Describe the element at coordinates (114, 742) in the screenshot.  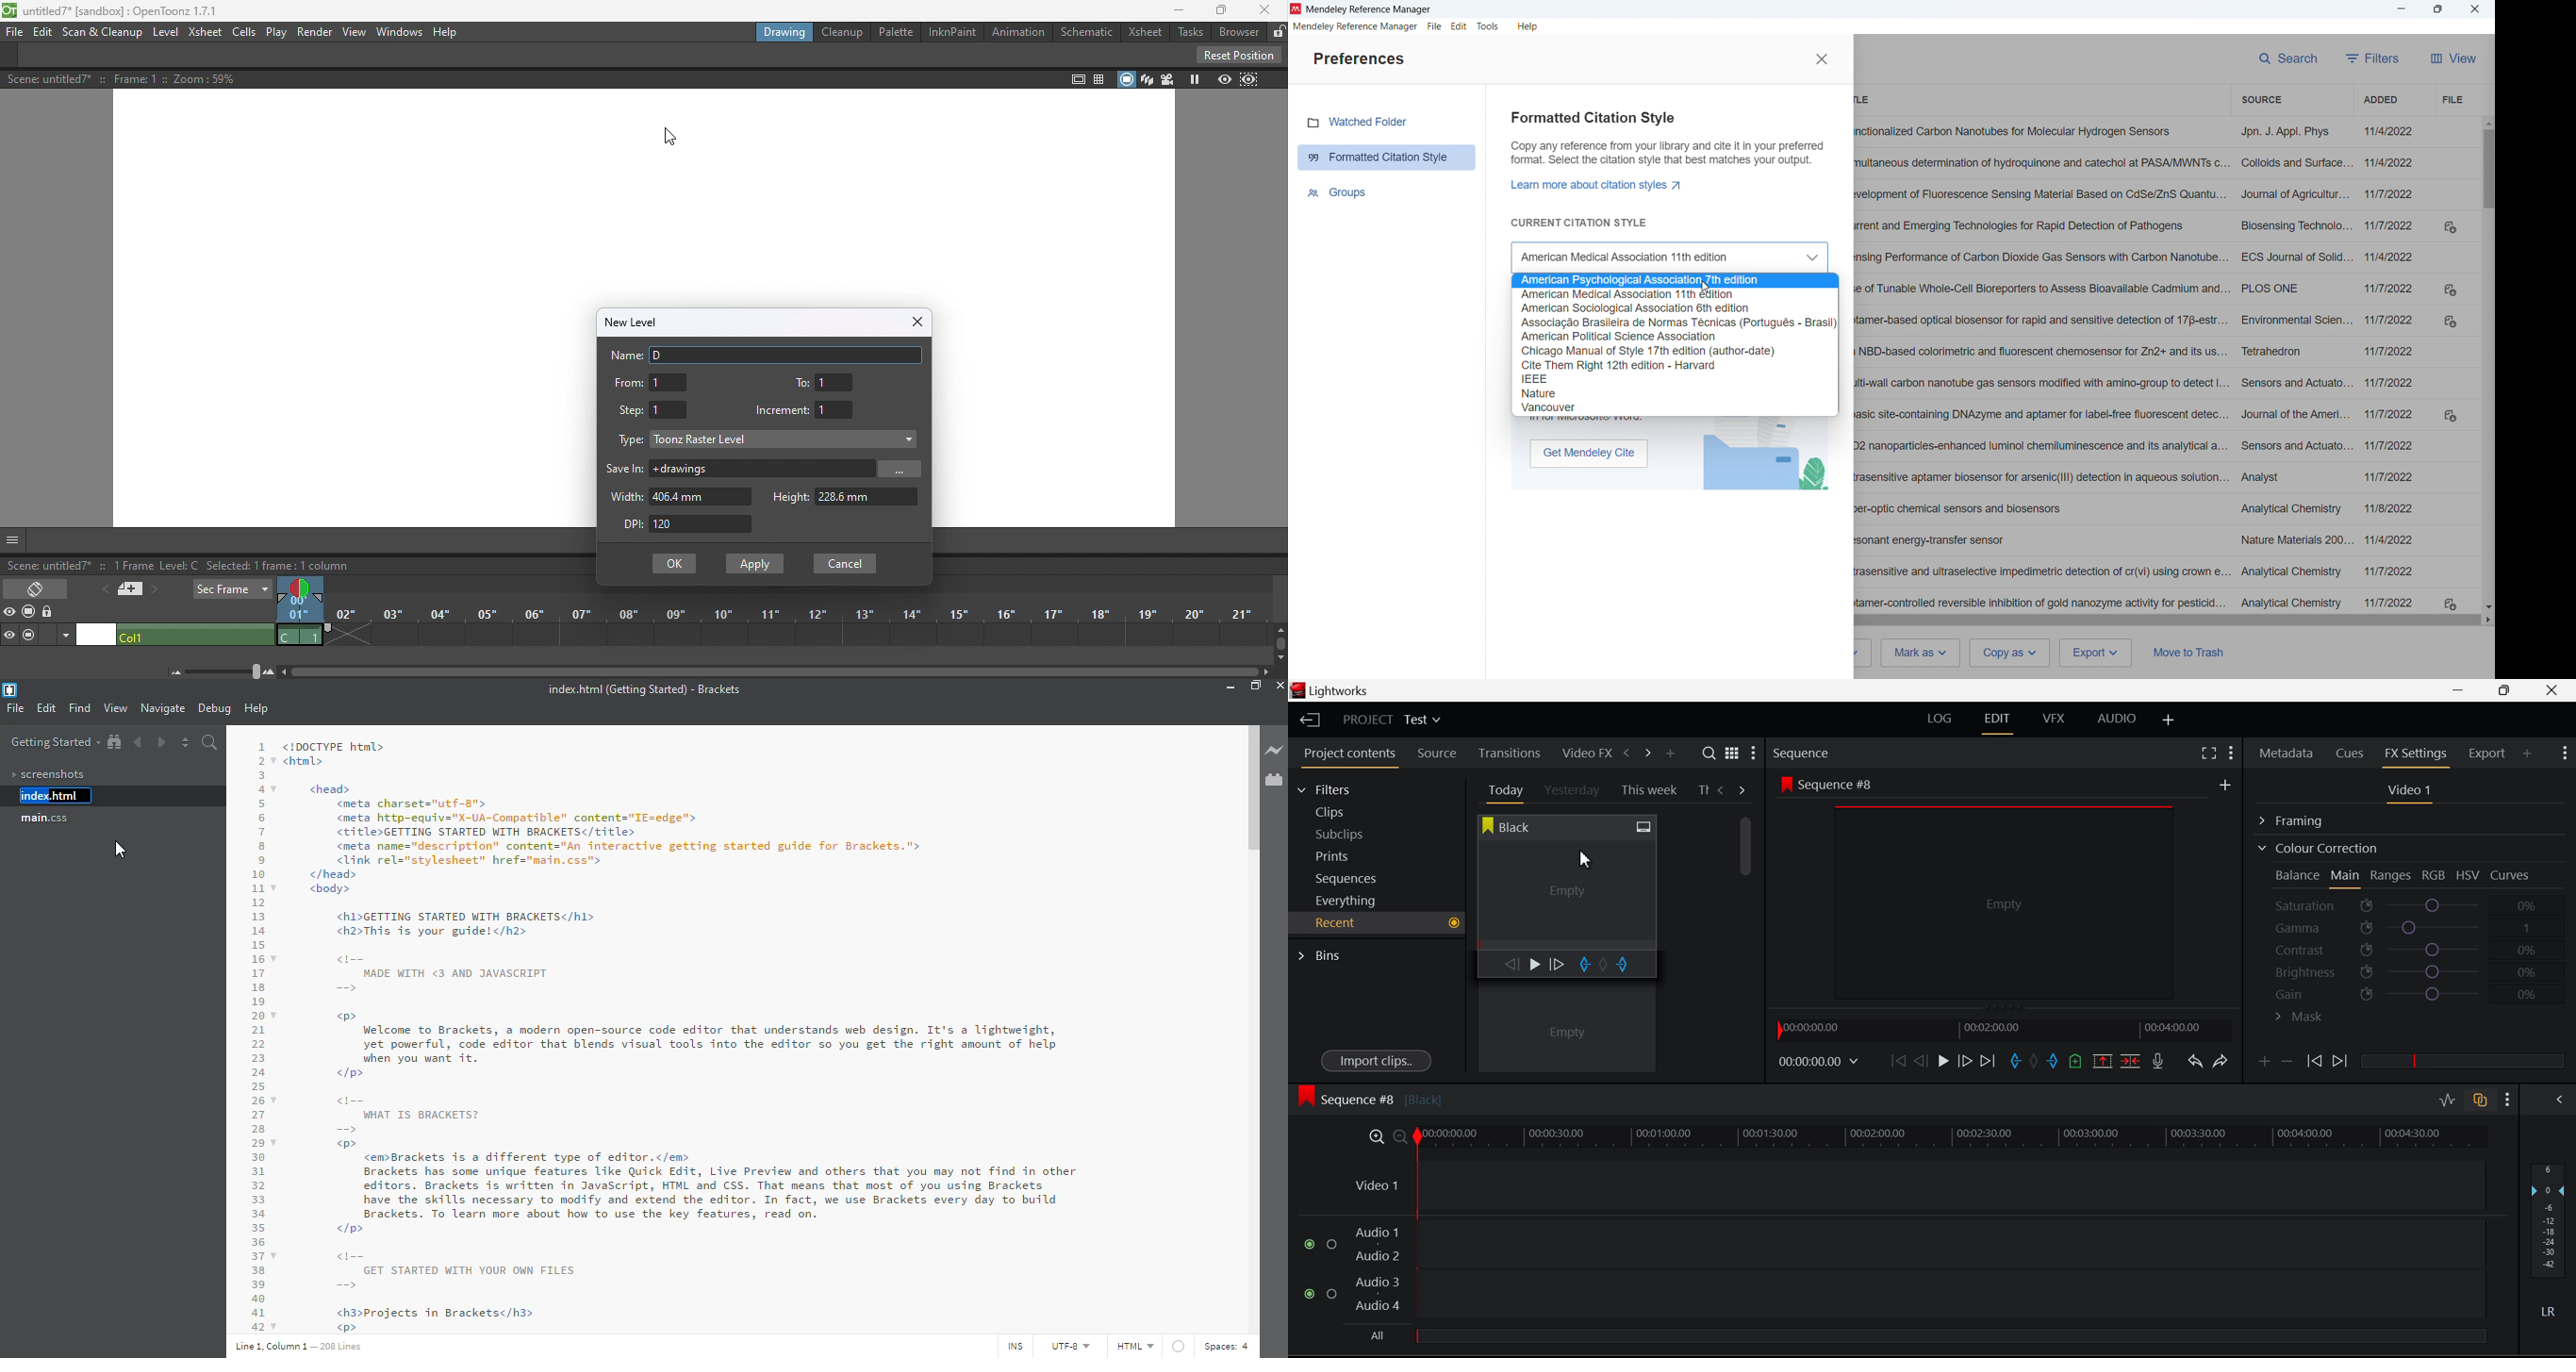
I see `show in file tree` at that location.